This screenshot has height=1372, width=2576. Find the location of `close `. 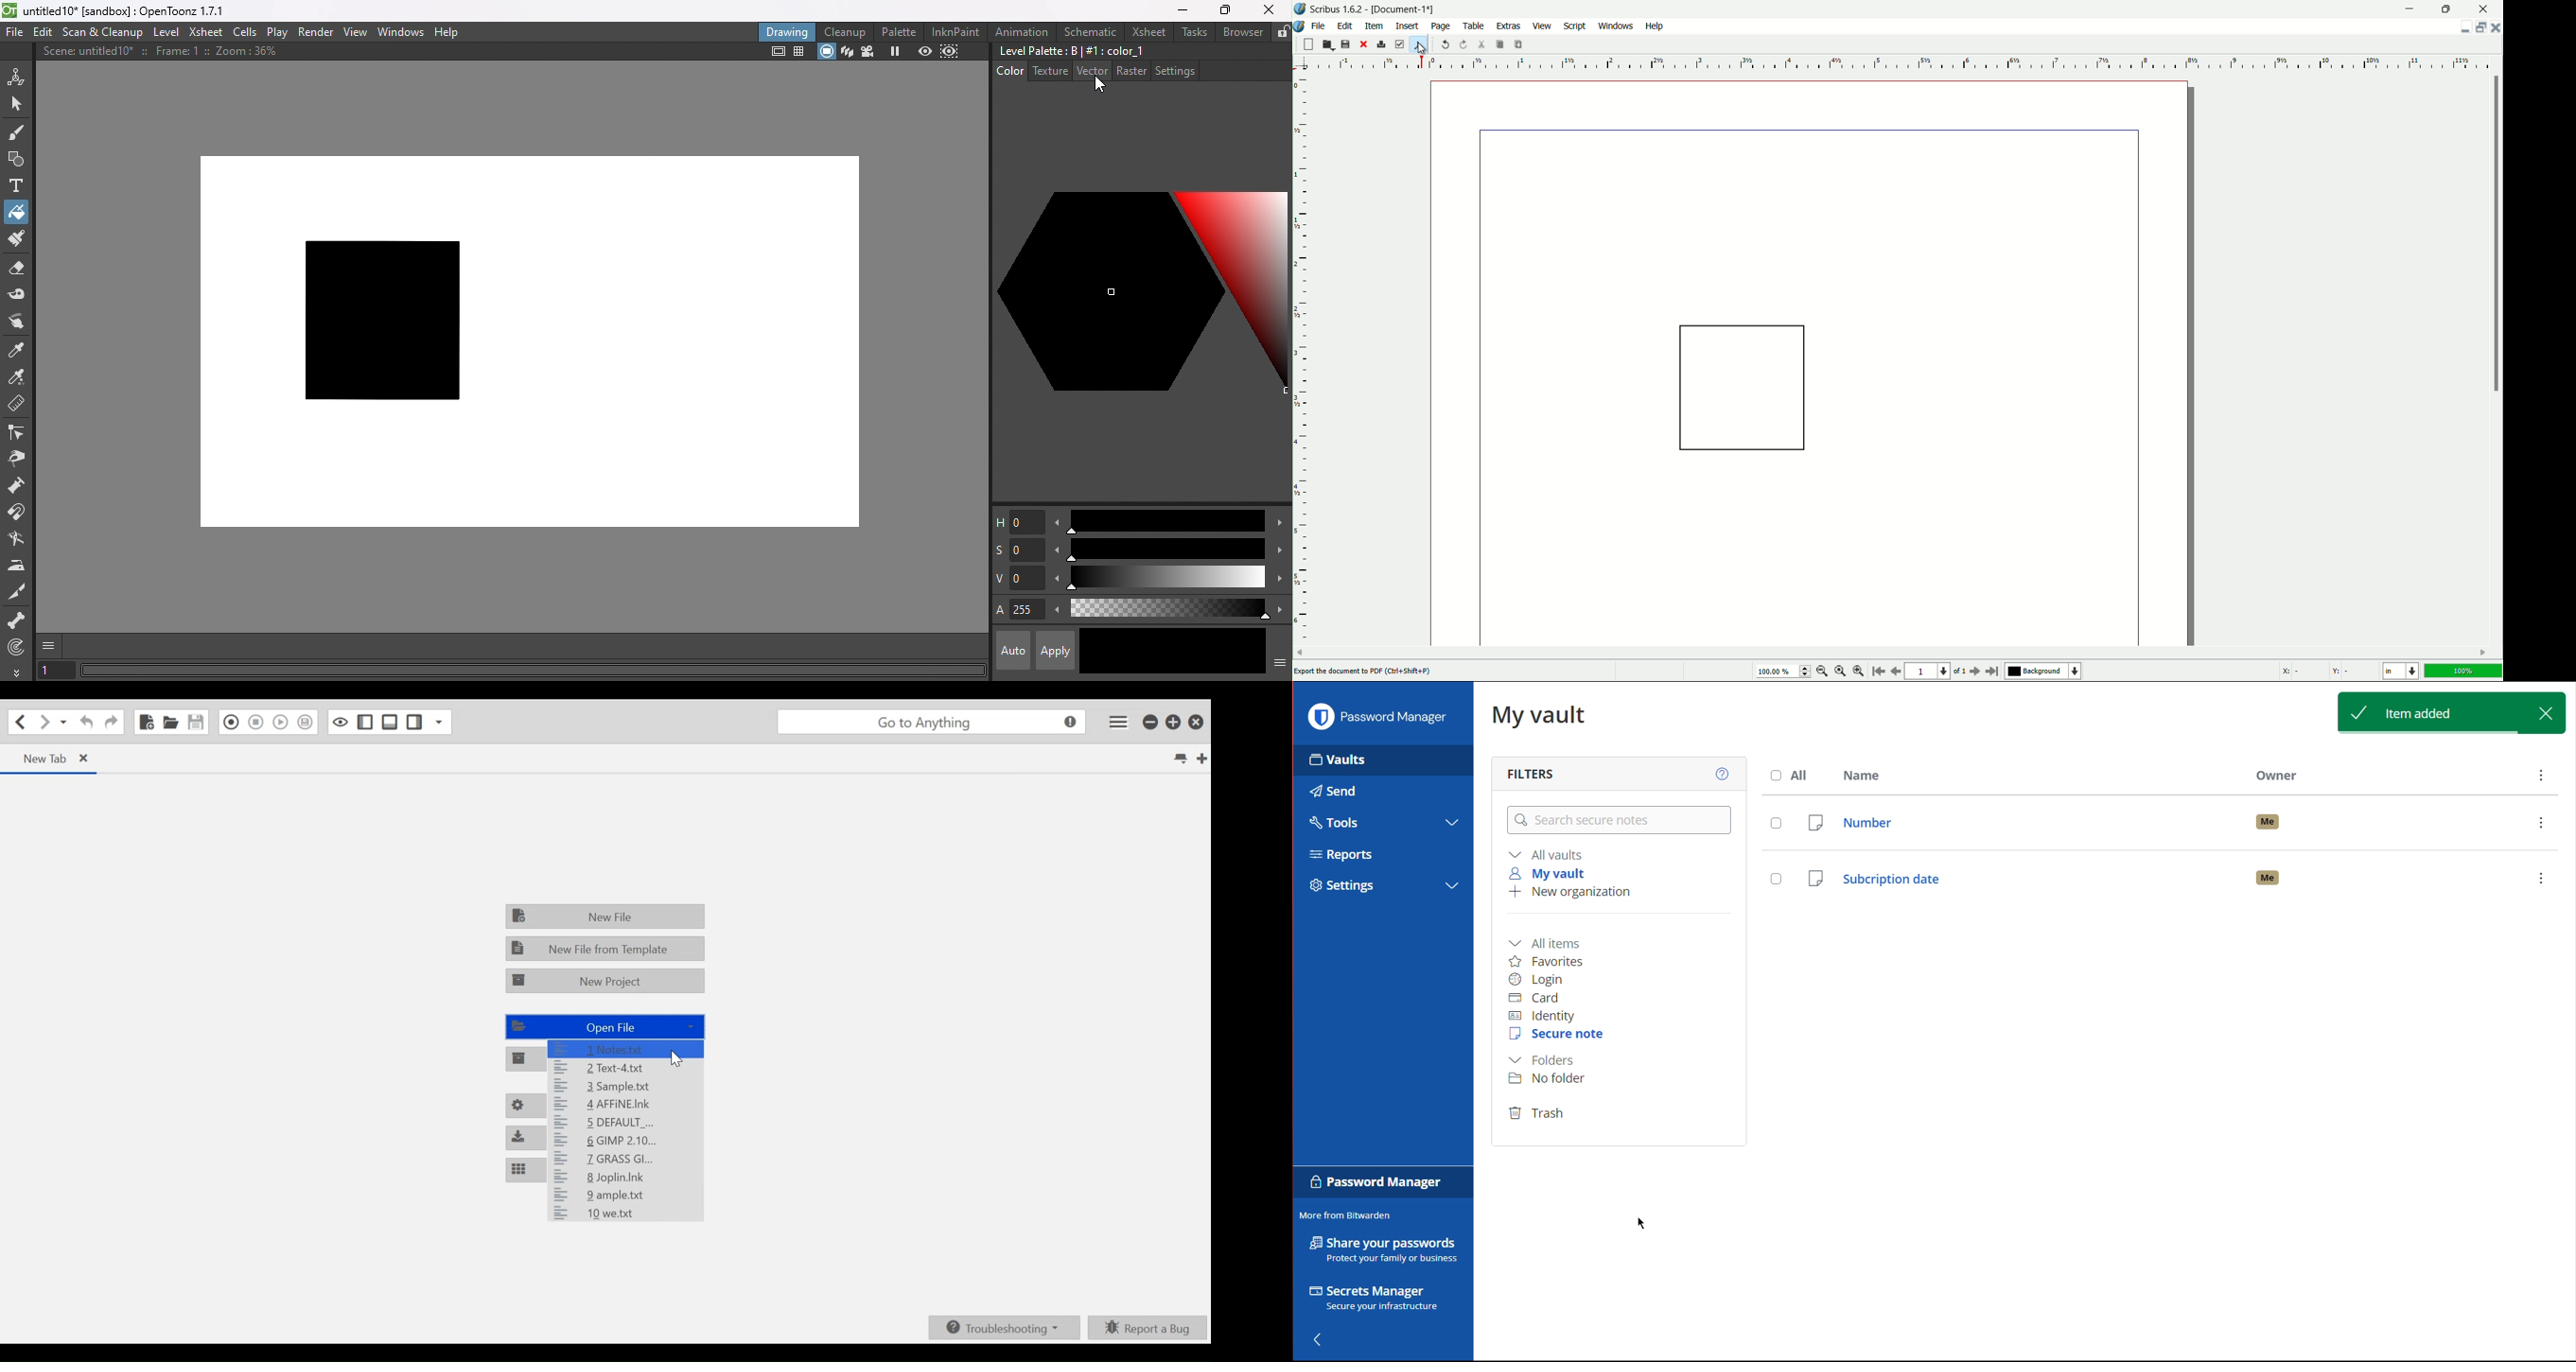

close  is located at coordinates (85, 759).